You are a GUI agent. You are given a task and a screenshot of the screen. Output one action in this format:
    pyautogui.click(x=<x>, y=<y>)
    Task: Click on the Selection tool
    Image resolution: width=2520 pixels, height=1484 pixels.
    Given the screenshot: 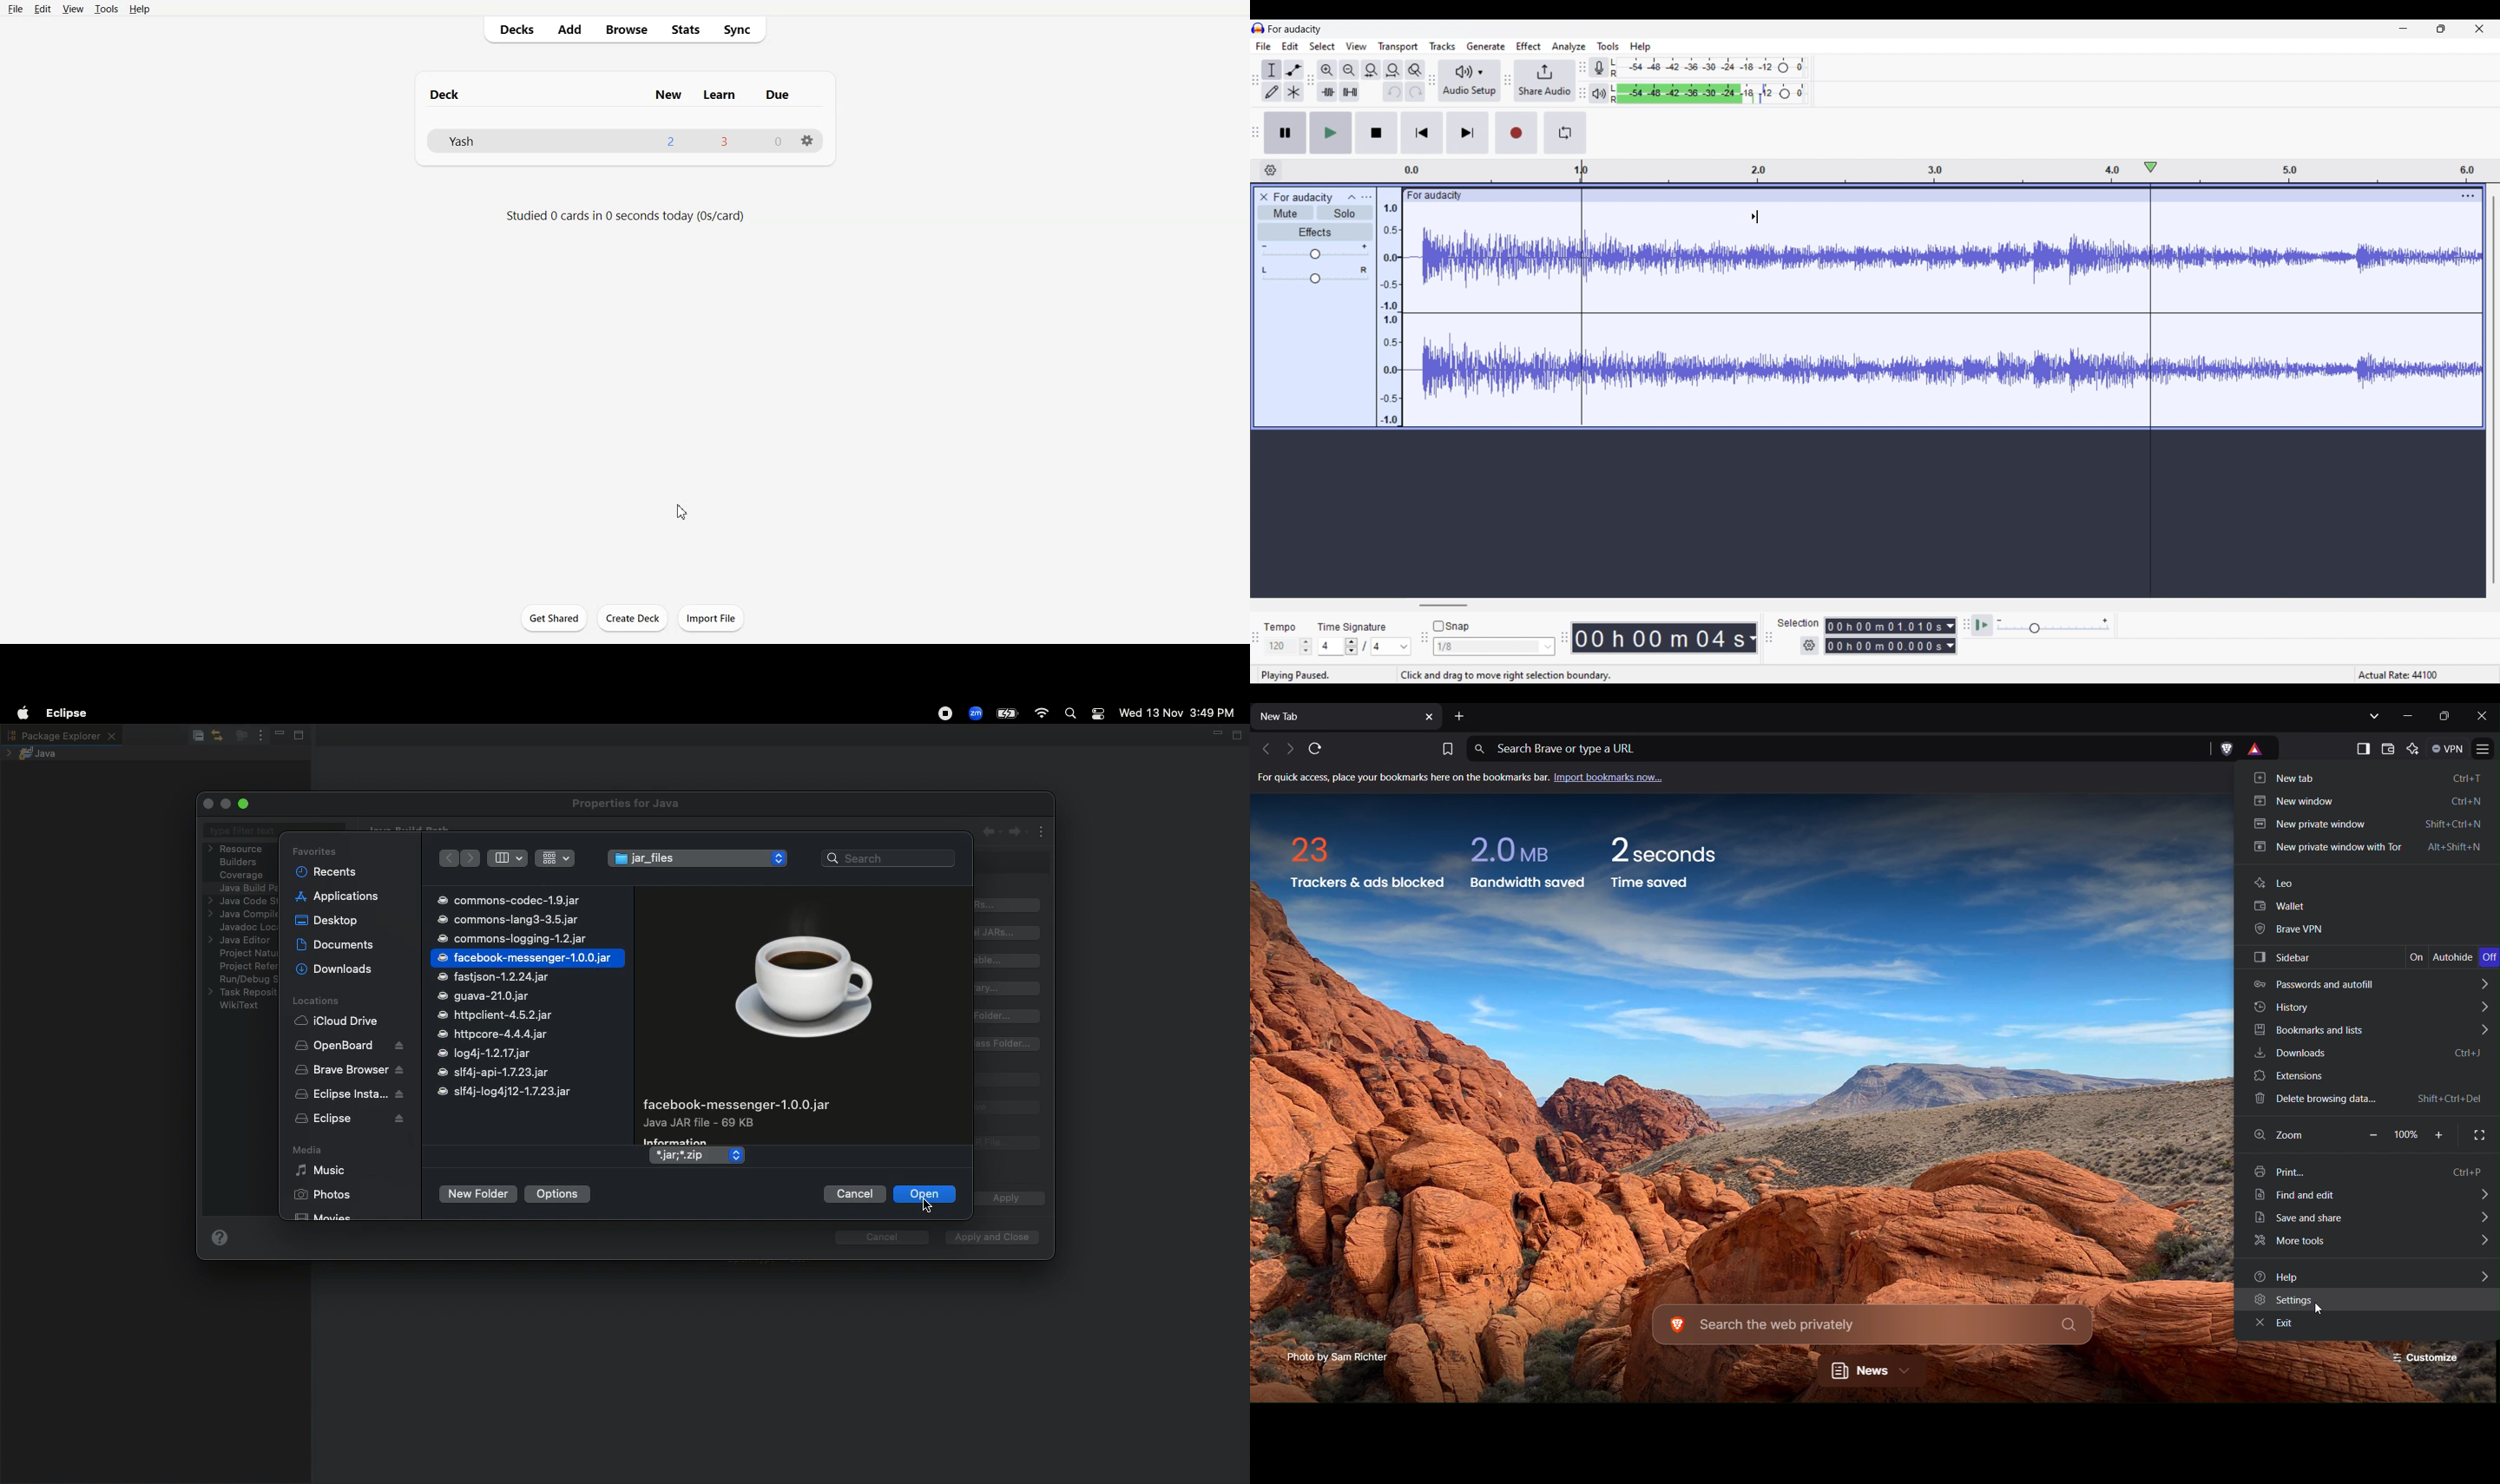 What is the action you would take?
    pyautogui.click(x=1272, y=70)
    